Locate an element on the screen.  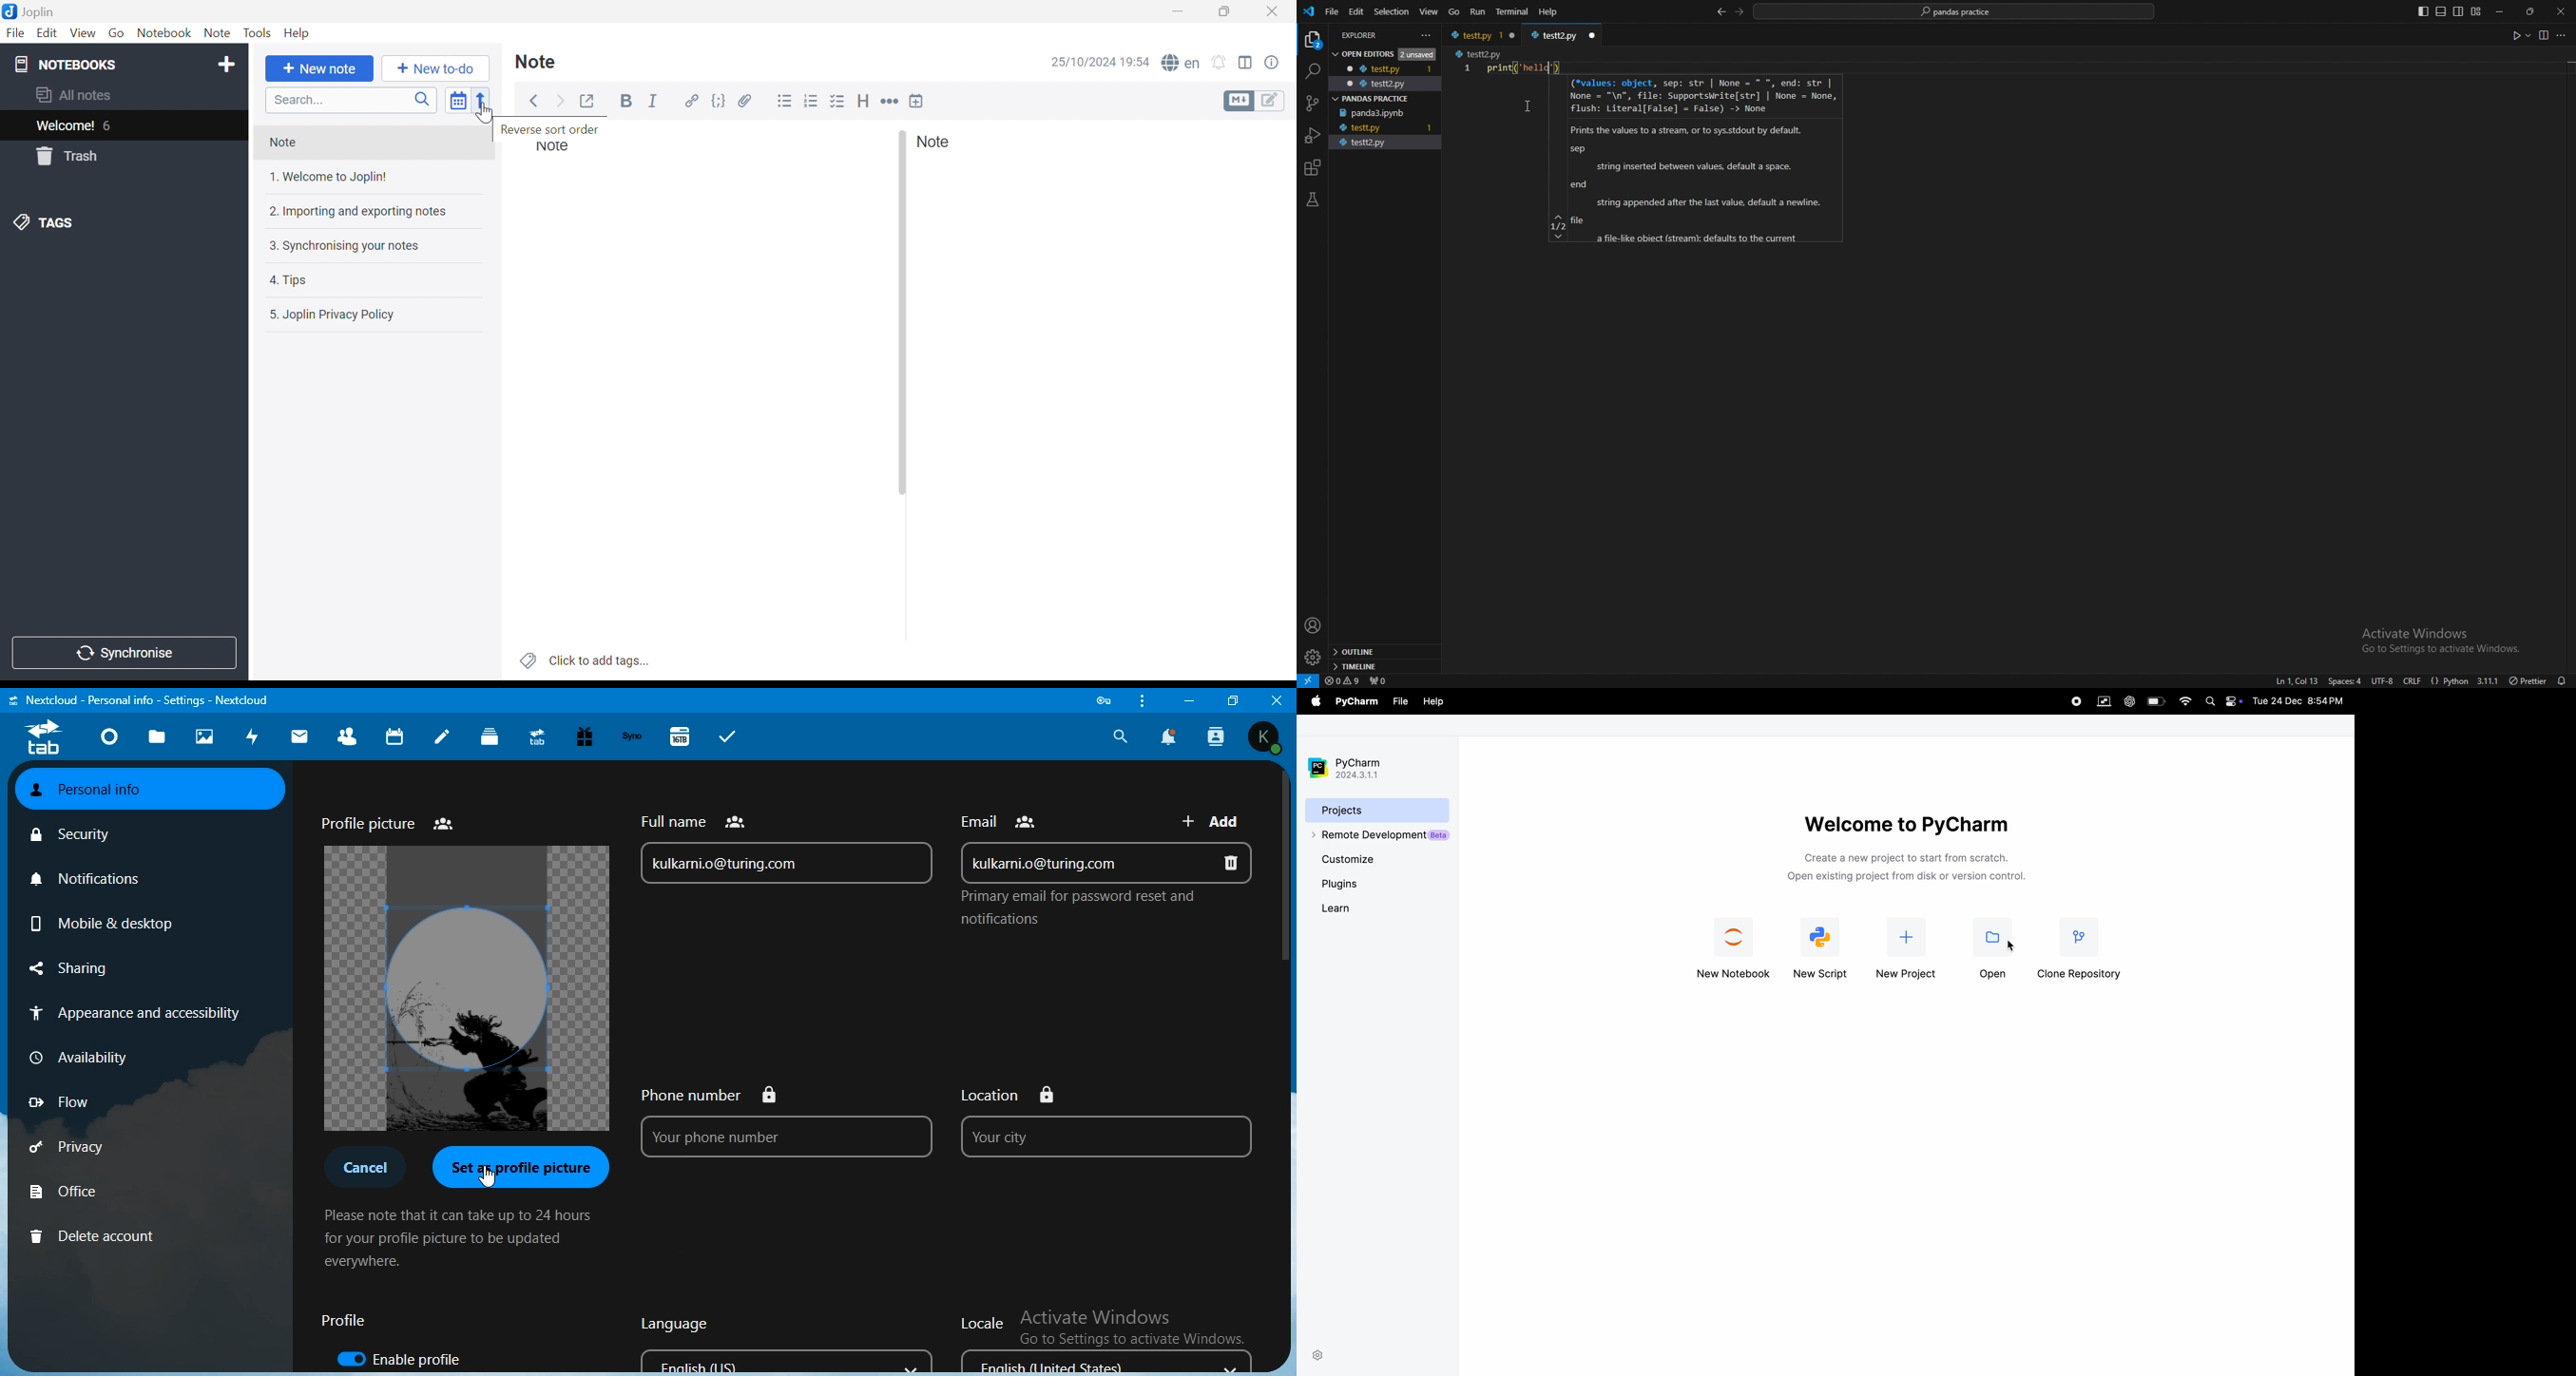
Set alarm is located at coordinates (1220, 63).